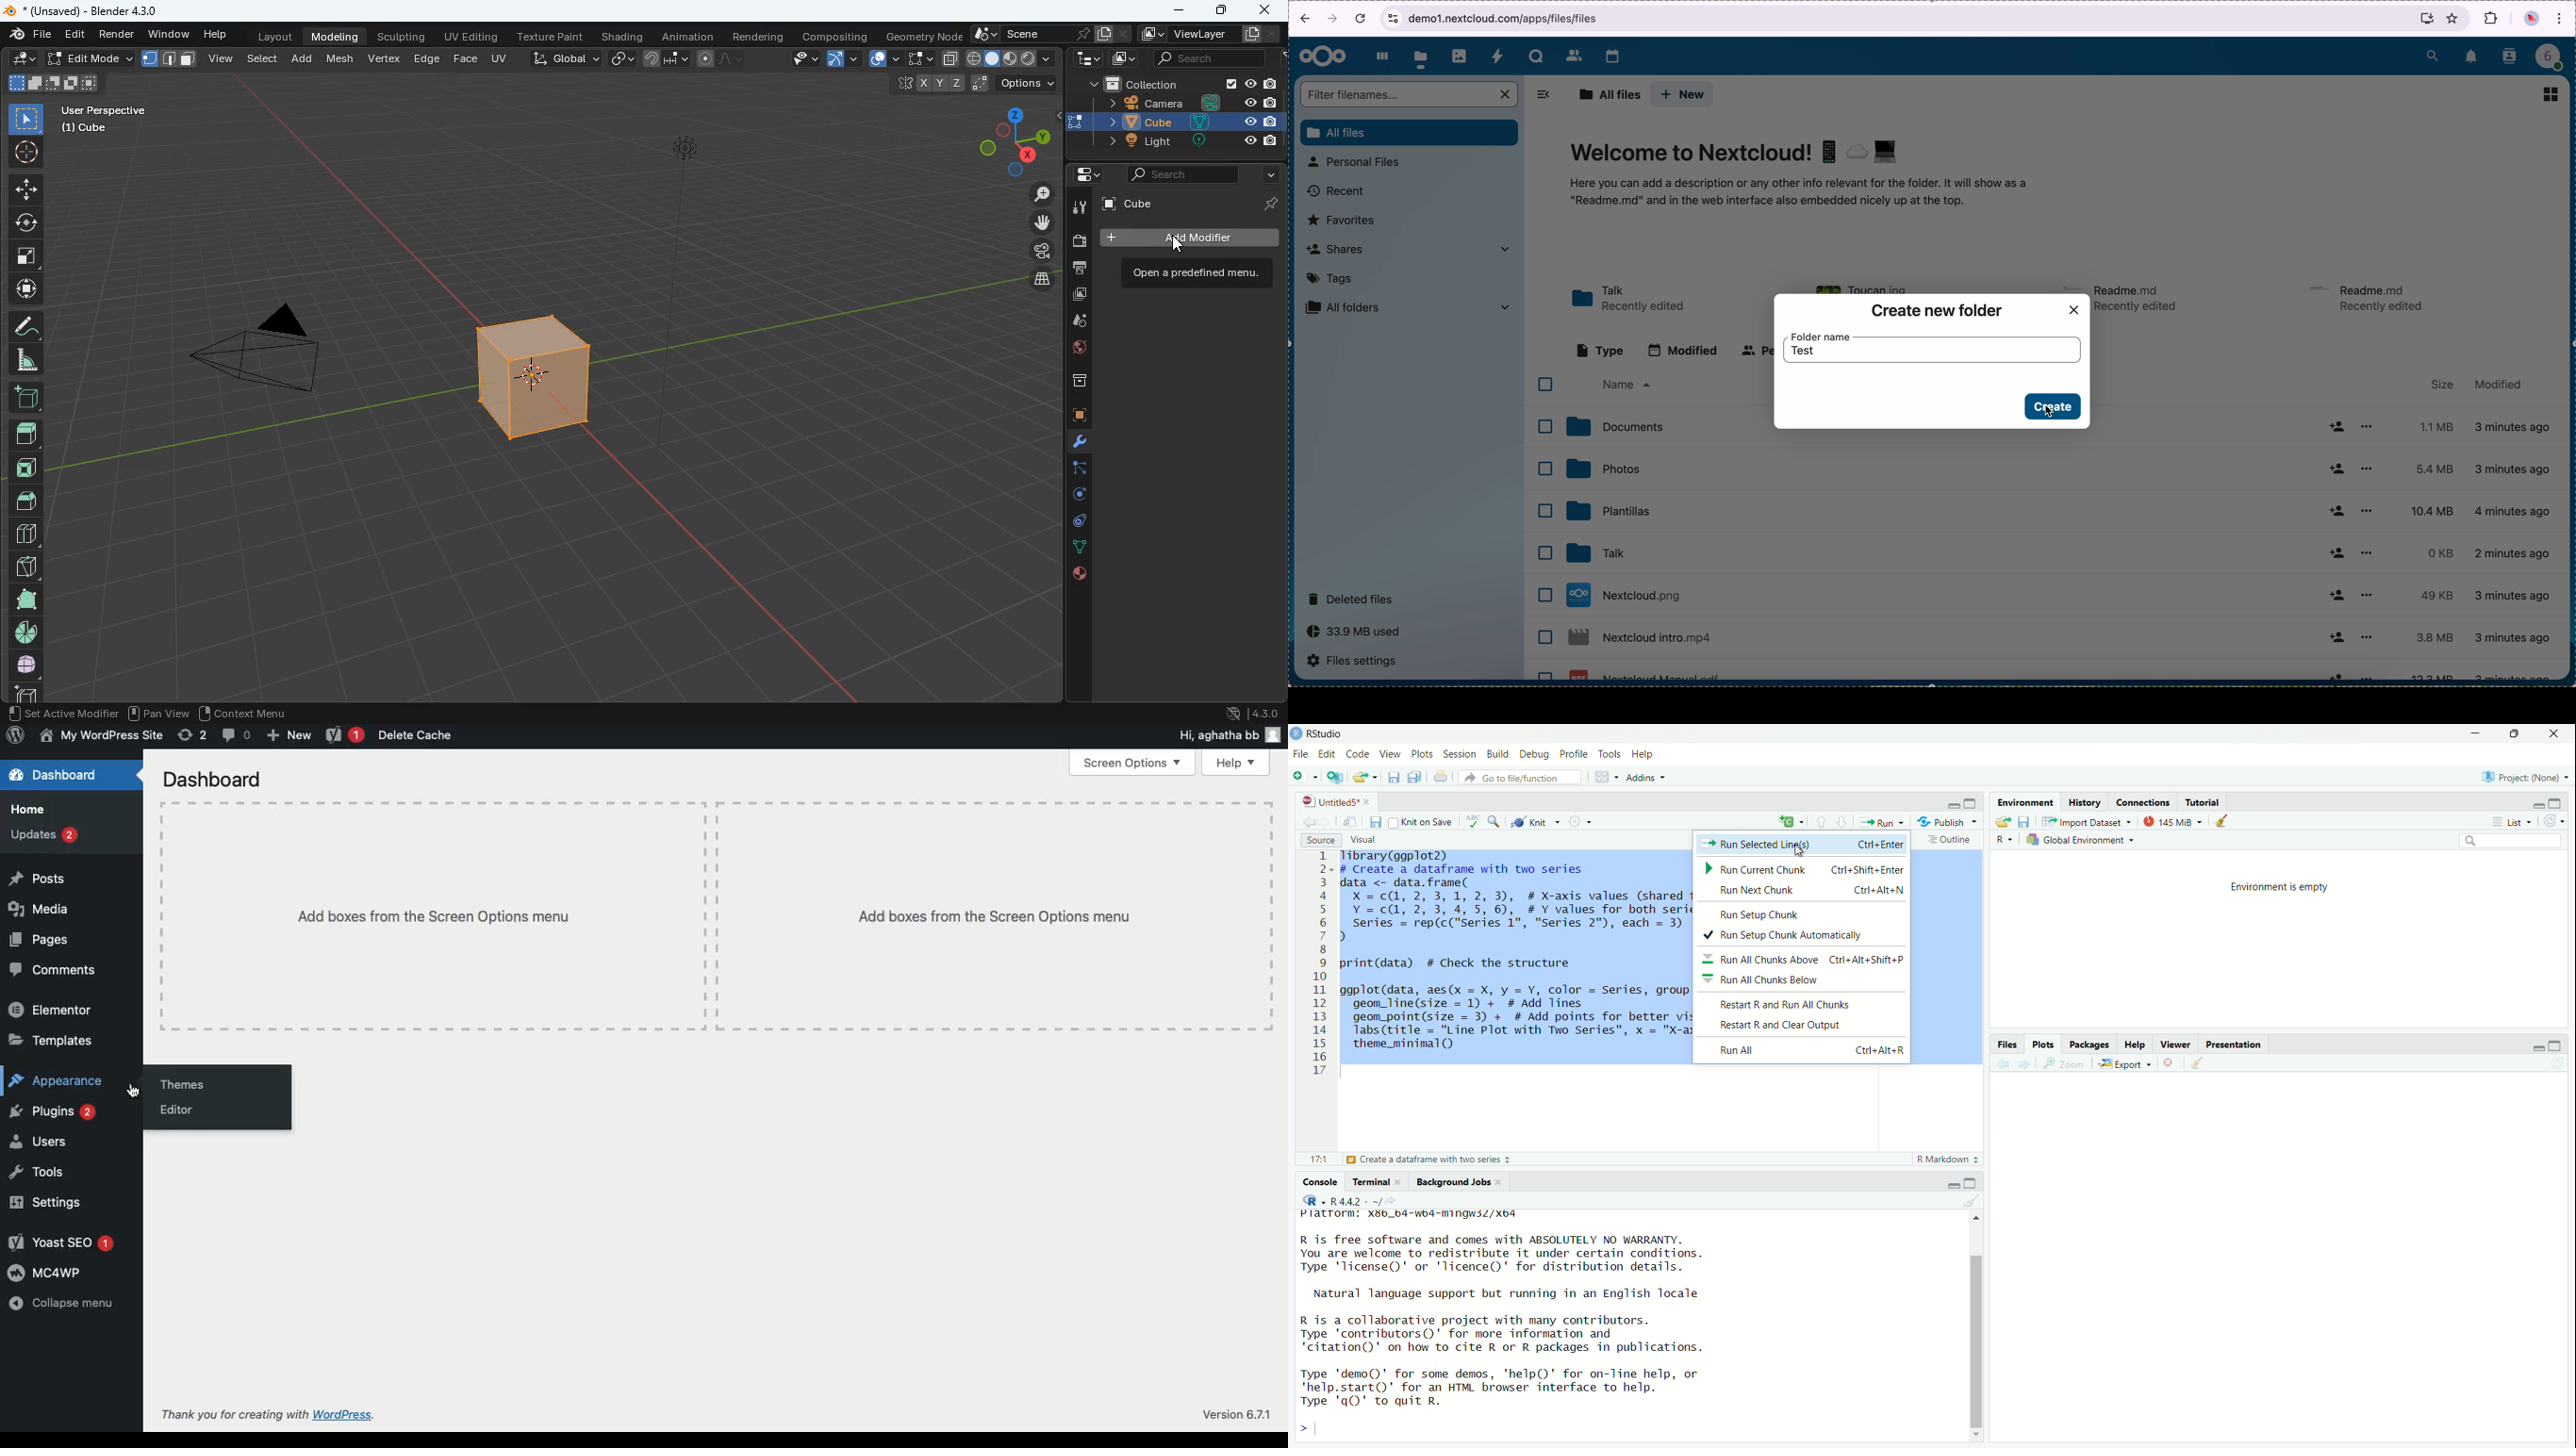 The image size is (2576, 1456). What do you see at coordinates (2007, 1046) in the screenshot?
I see `Files` at bounding box center [2007, 1046].